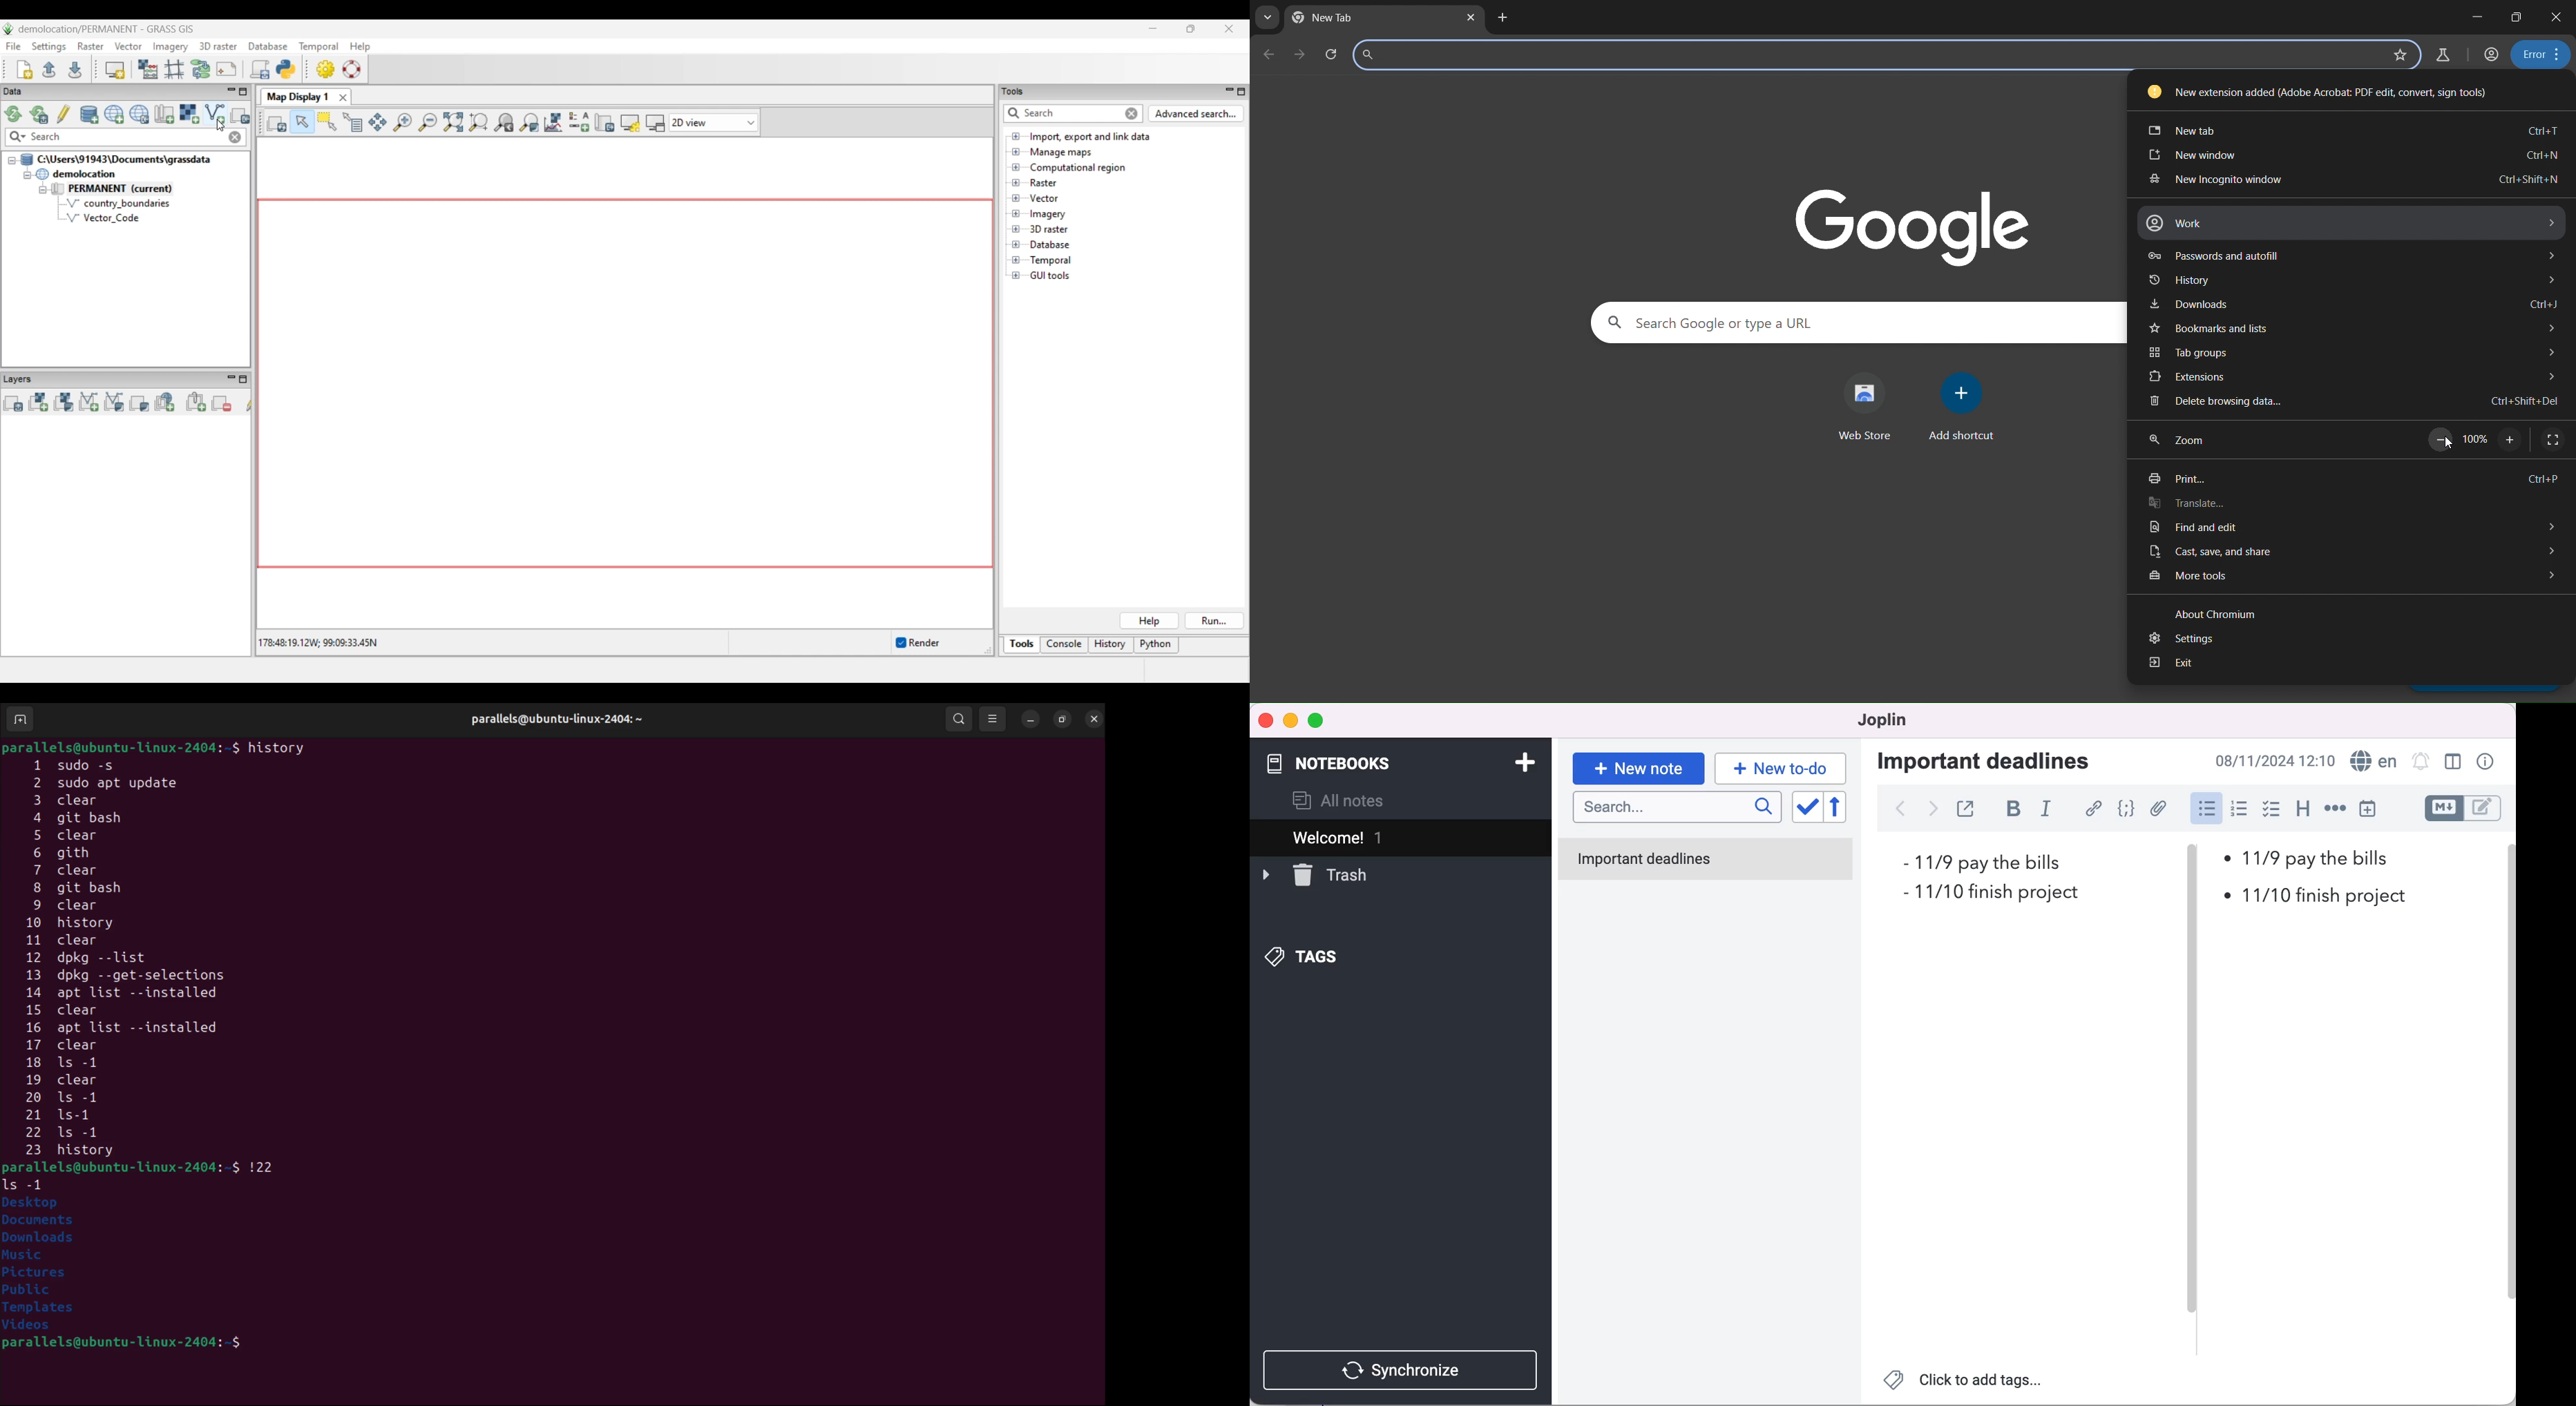 Image resolution: width=2576 pixels, height=1428 pixels. Describe the element at coordinates (2158, 809) in the screenshot. I see `attach file` at that location.